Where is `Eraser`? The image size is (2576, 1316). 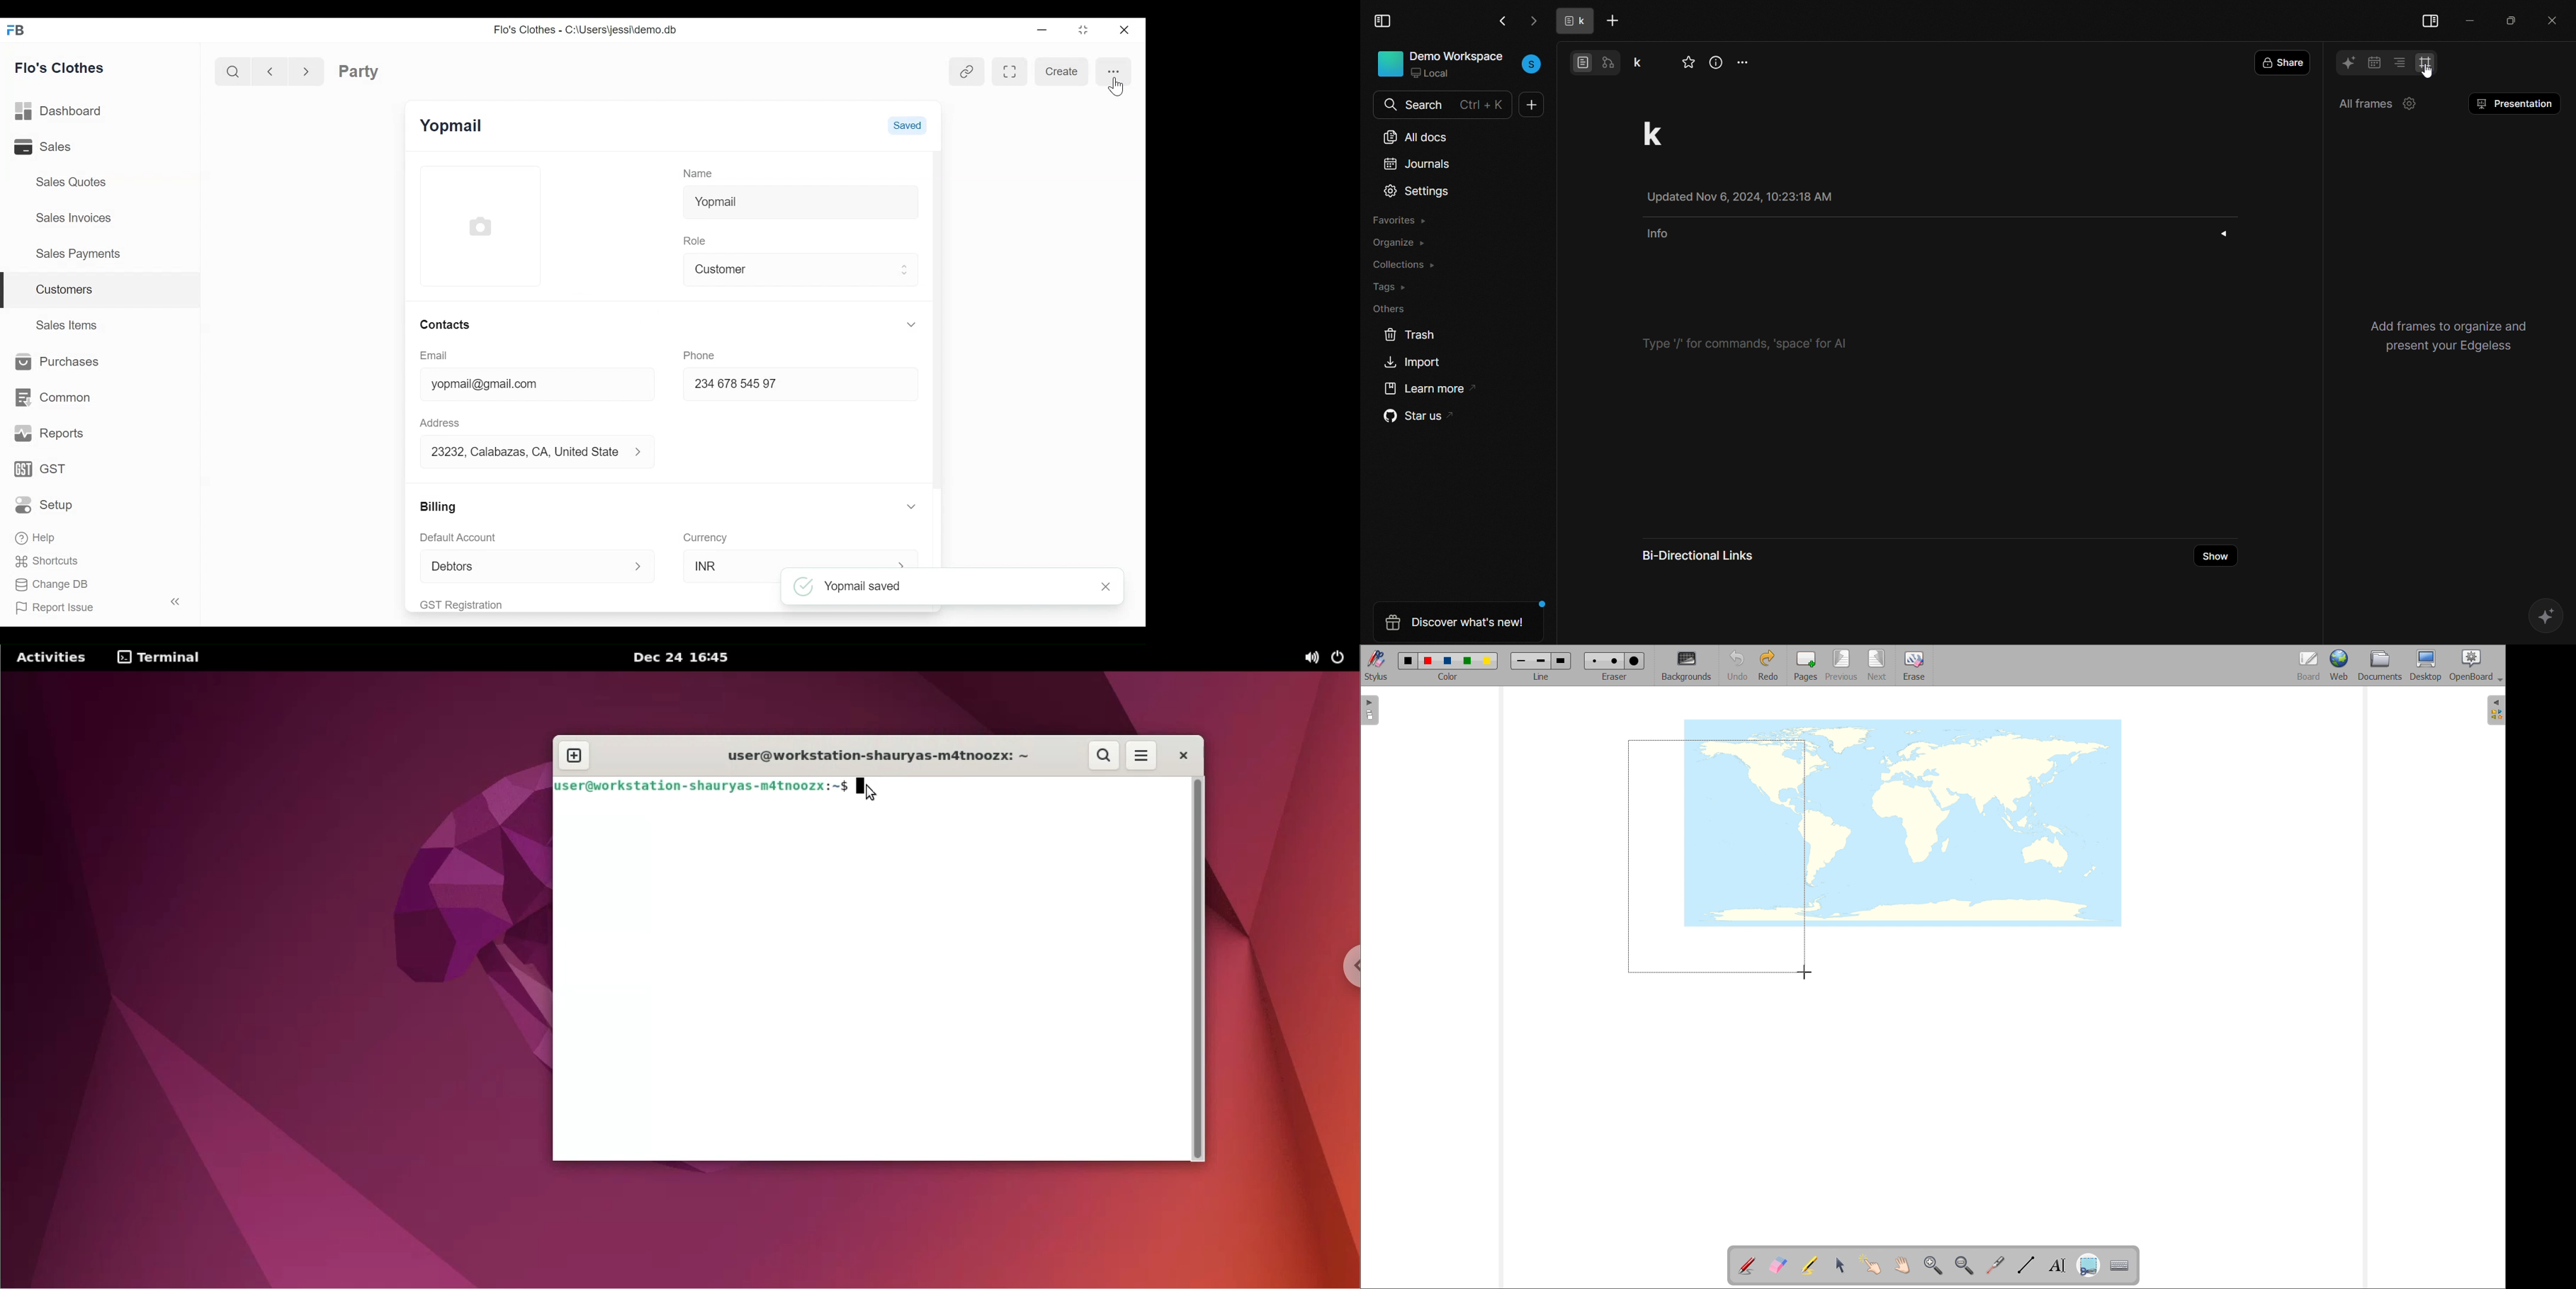
Eraser is located at coordinates (1616, 676).